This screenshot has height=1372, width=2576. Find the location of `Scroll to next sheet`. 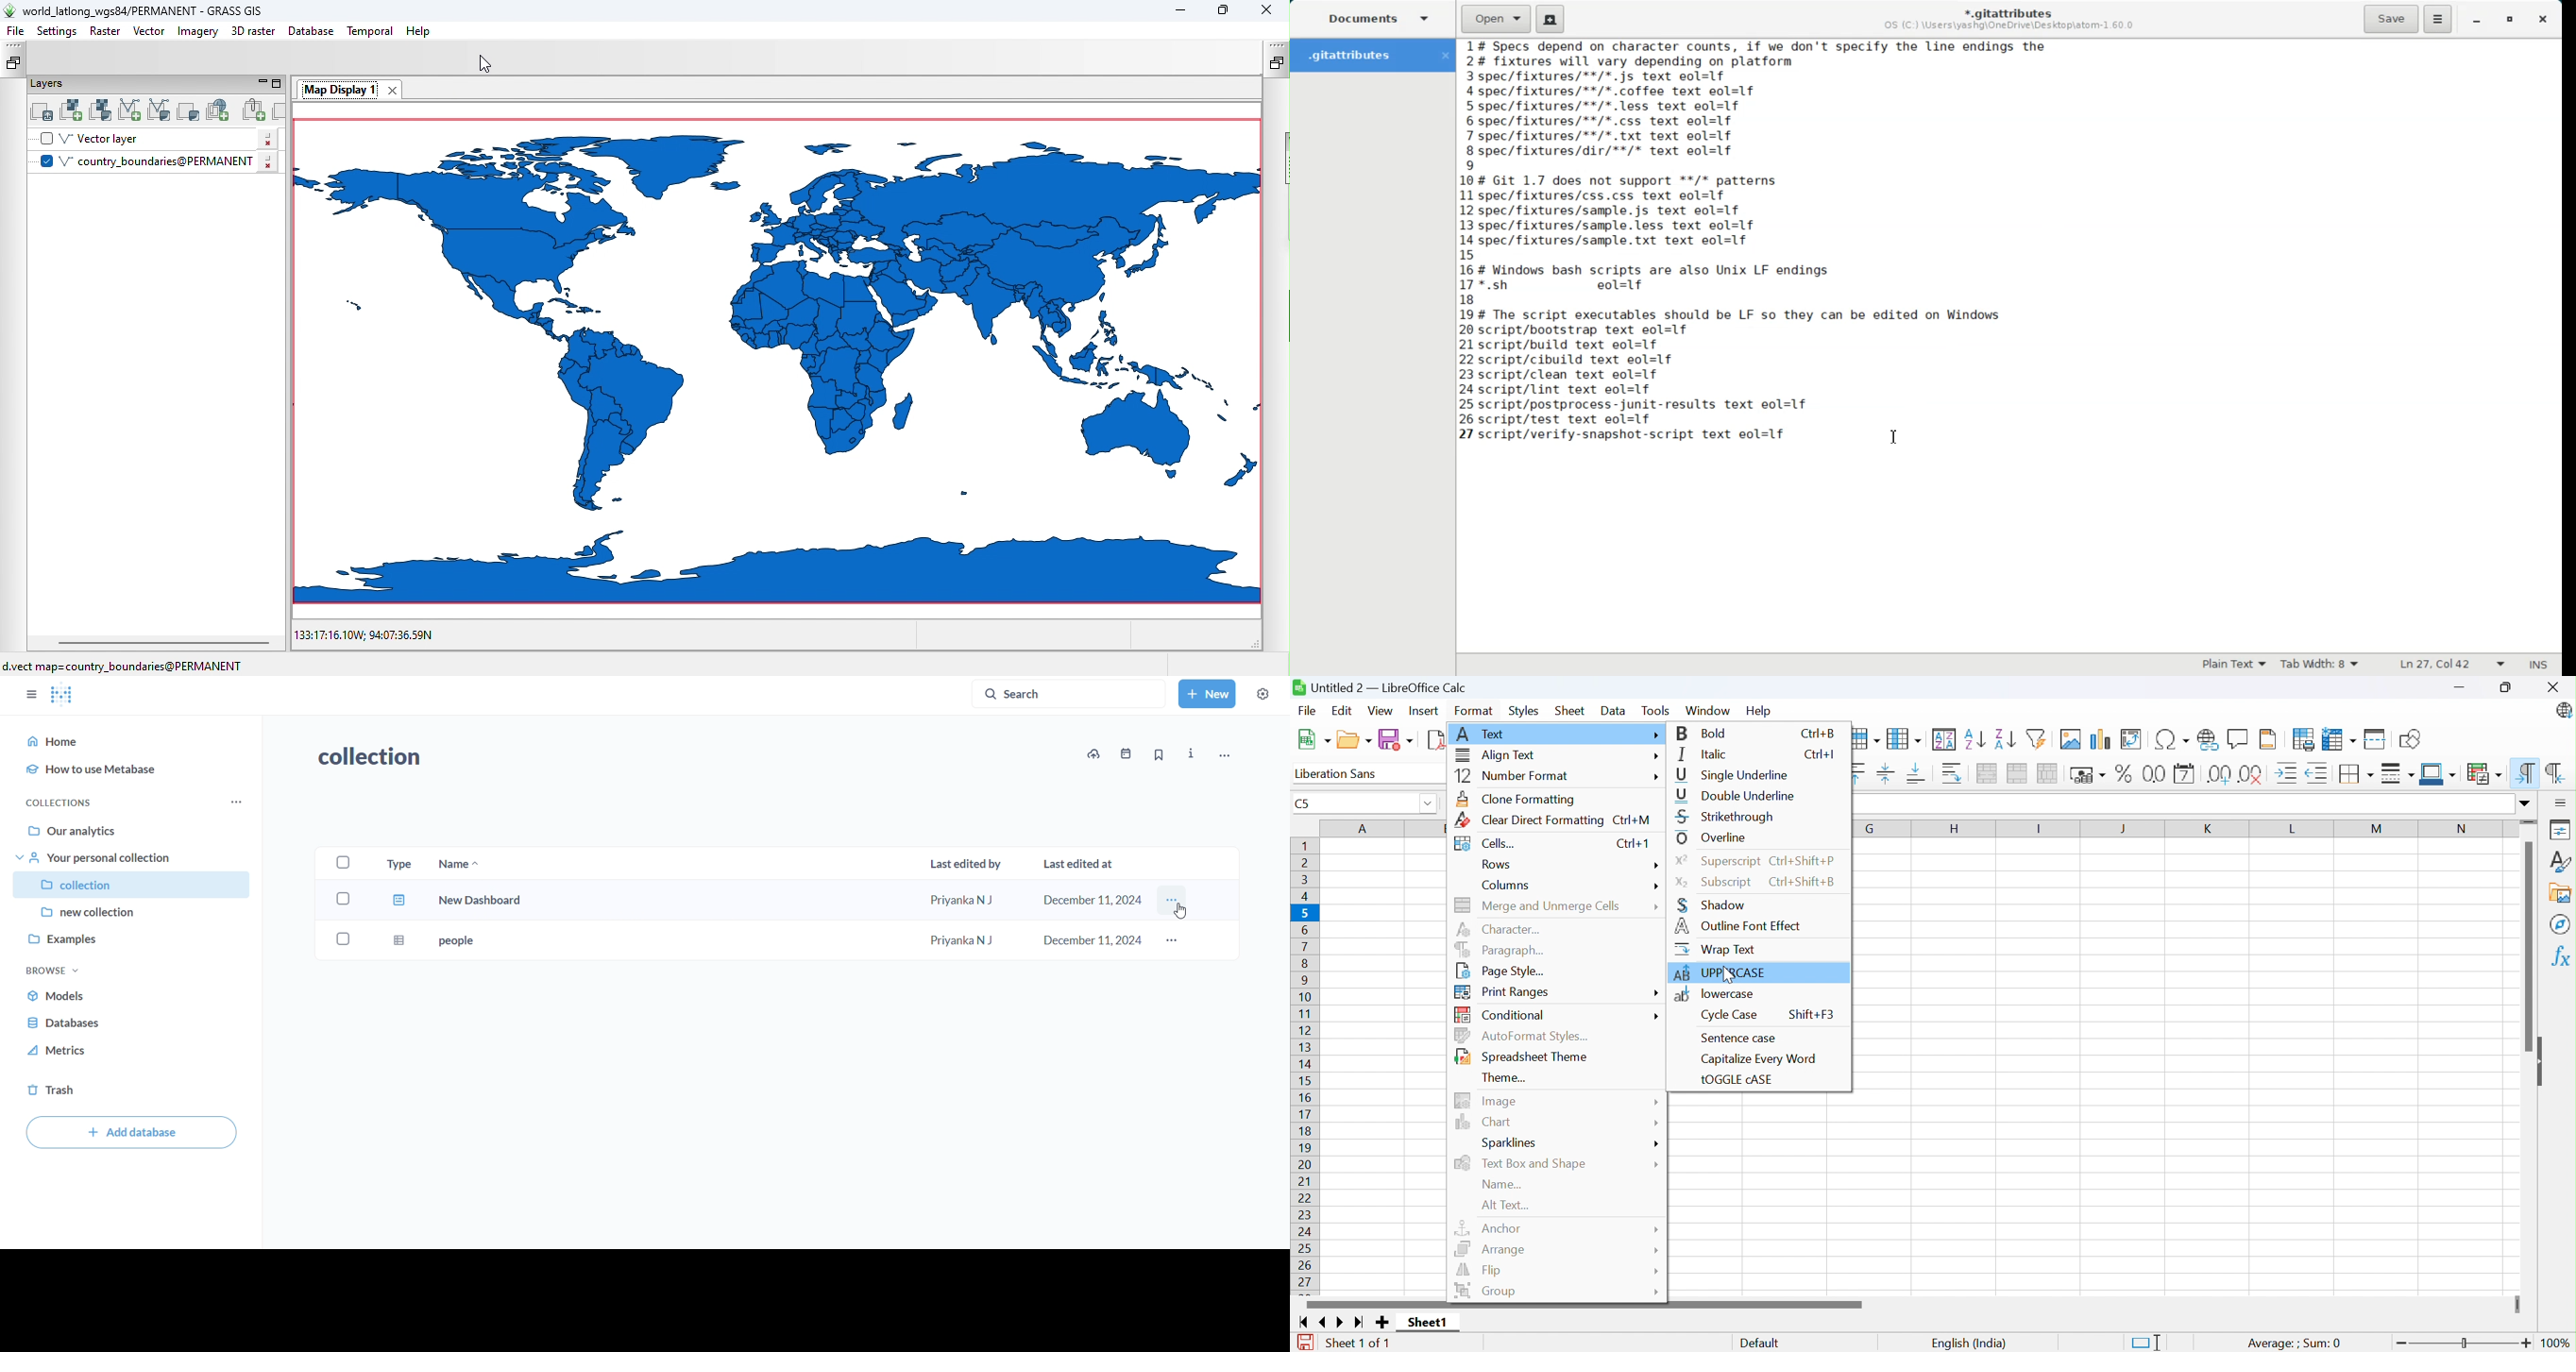

Scroll to next sheet is located at coordinates (1339, 1324).